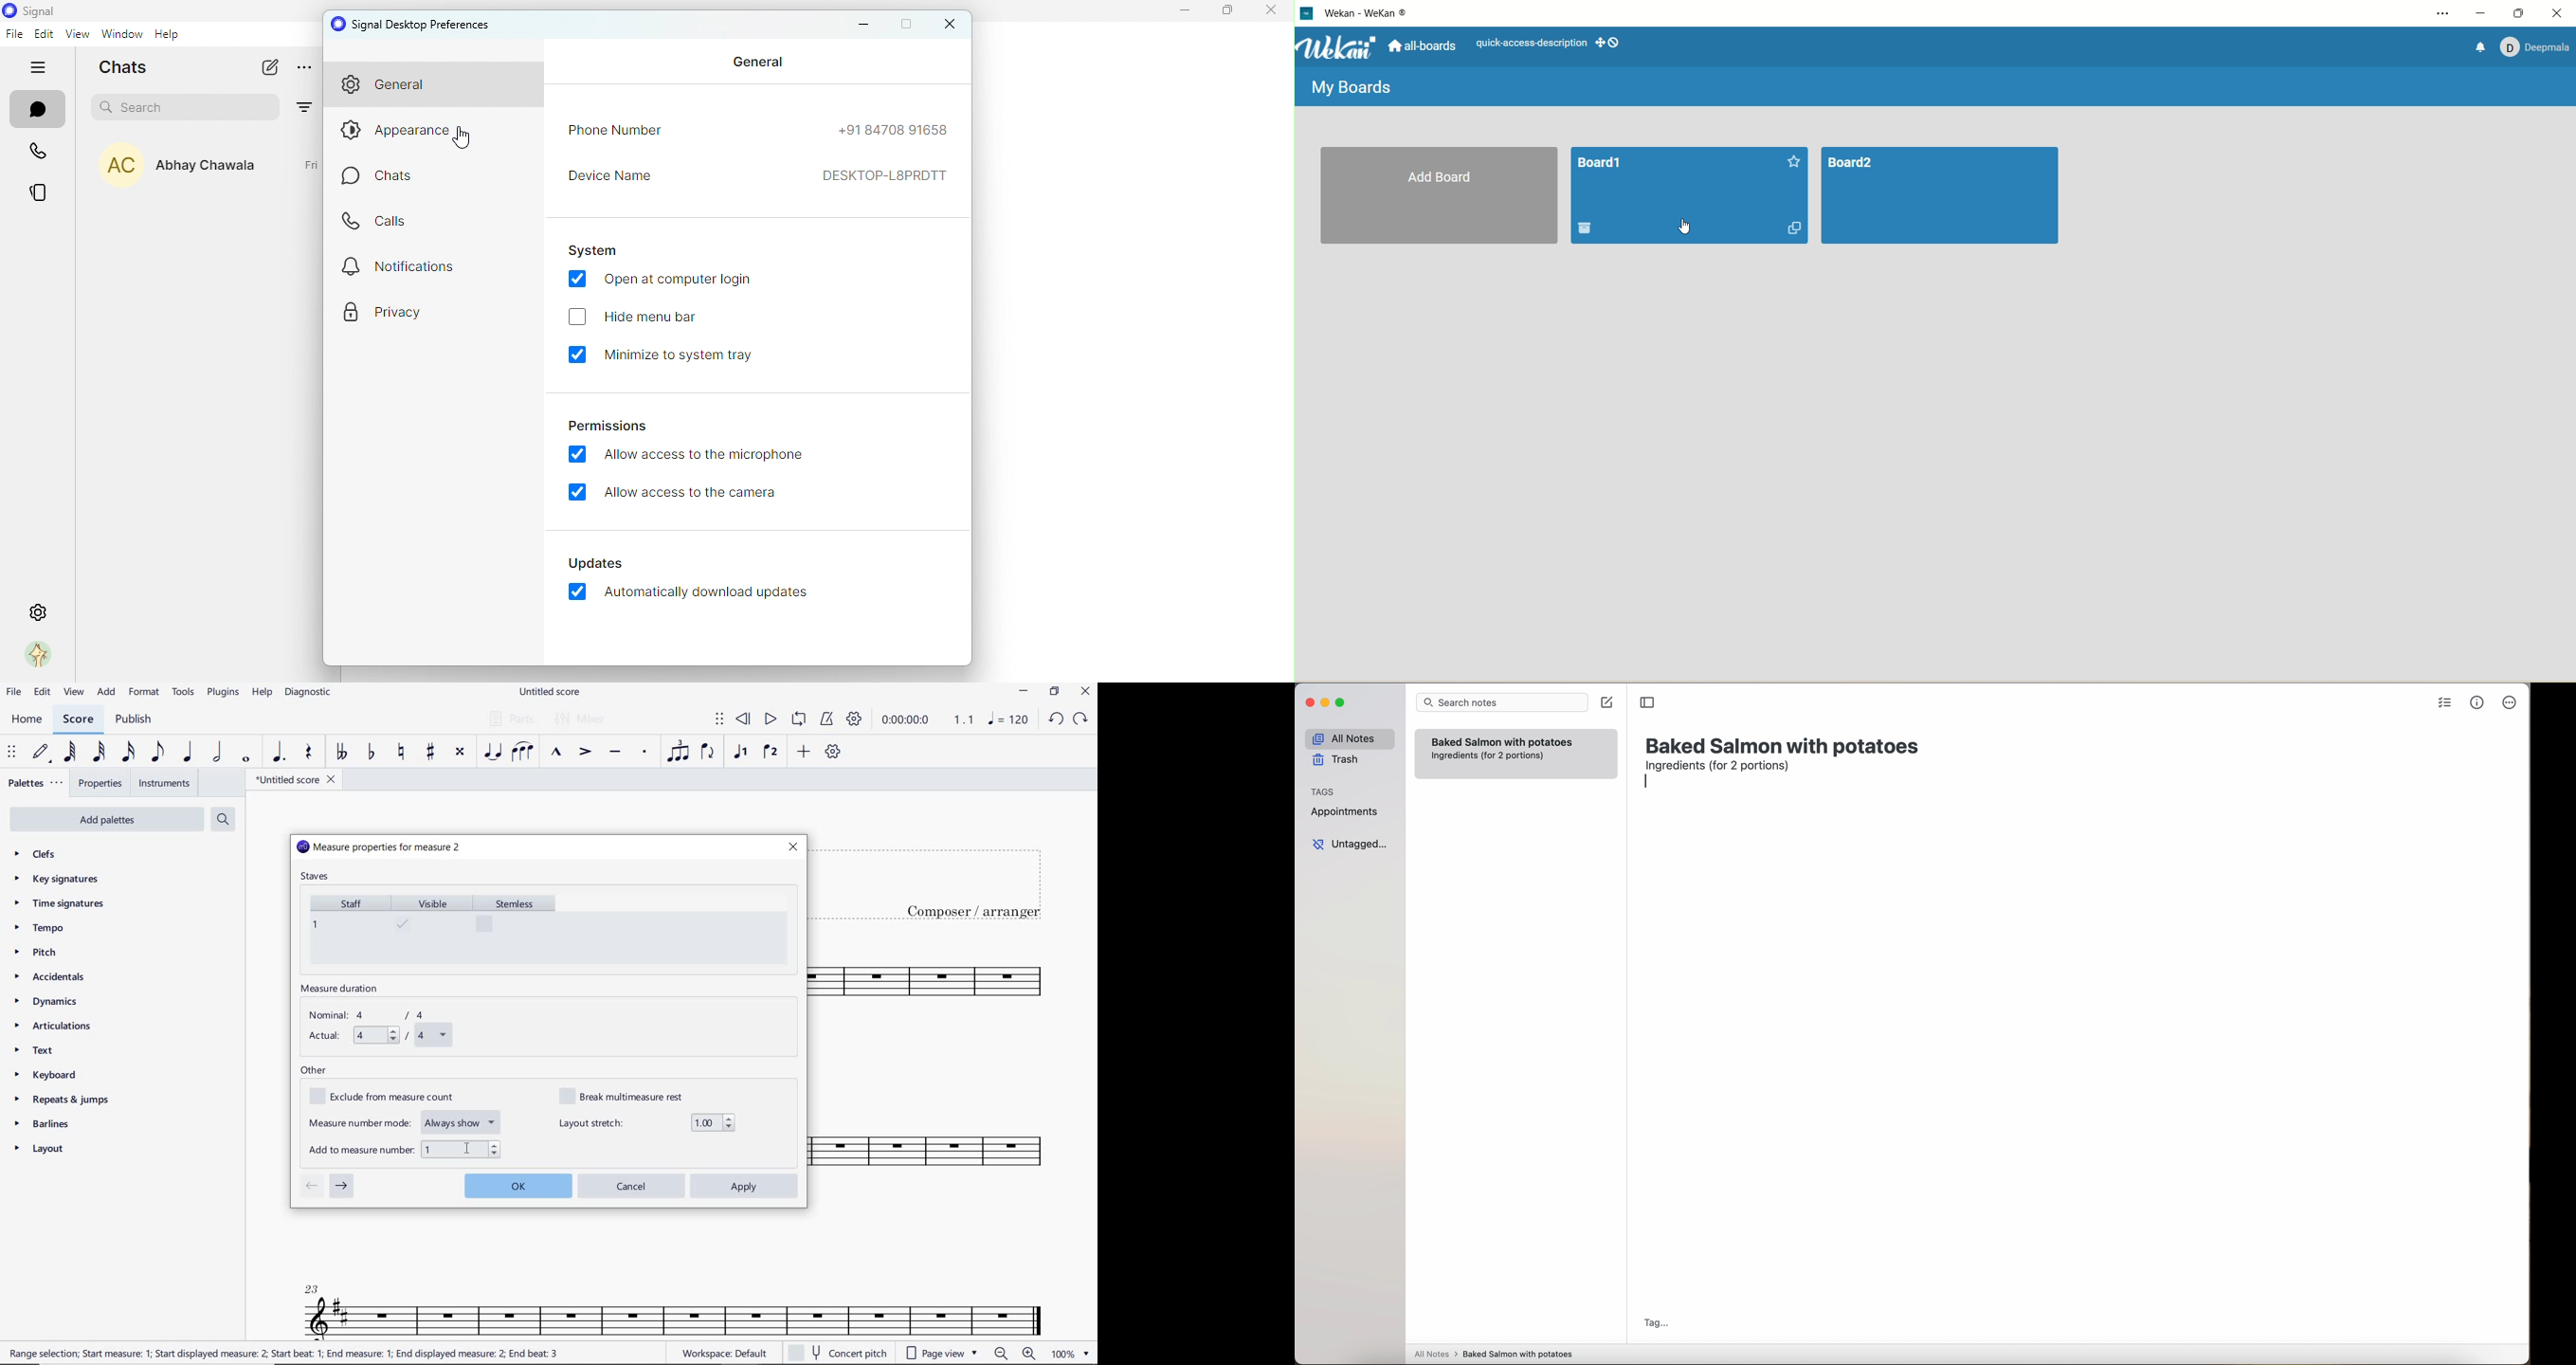  Describe the element at coordinates (35, 110) in the screenshot. I see `chats` at that location.